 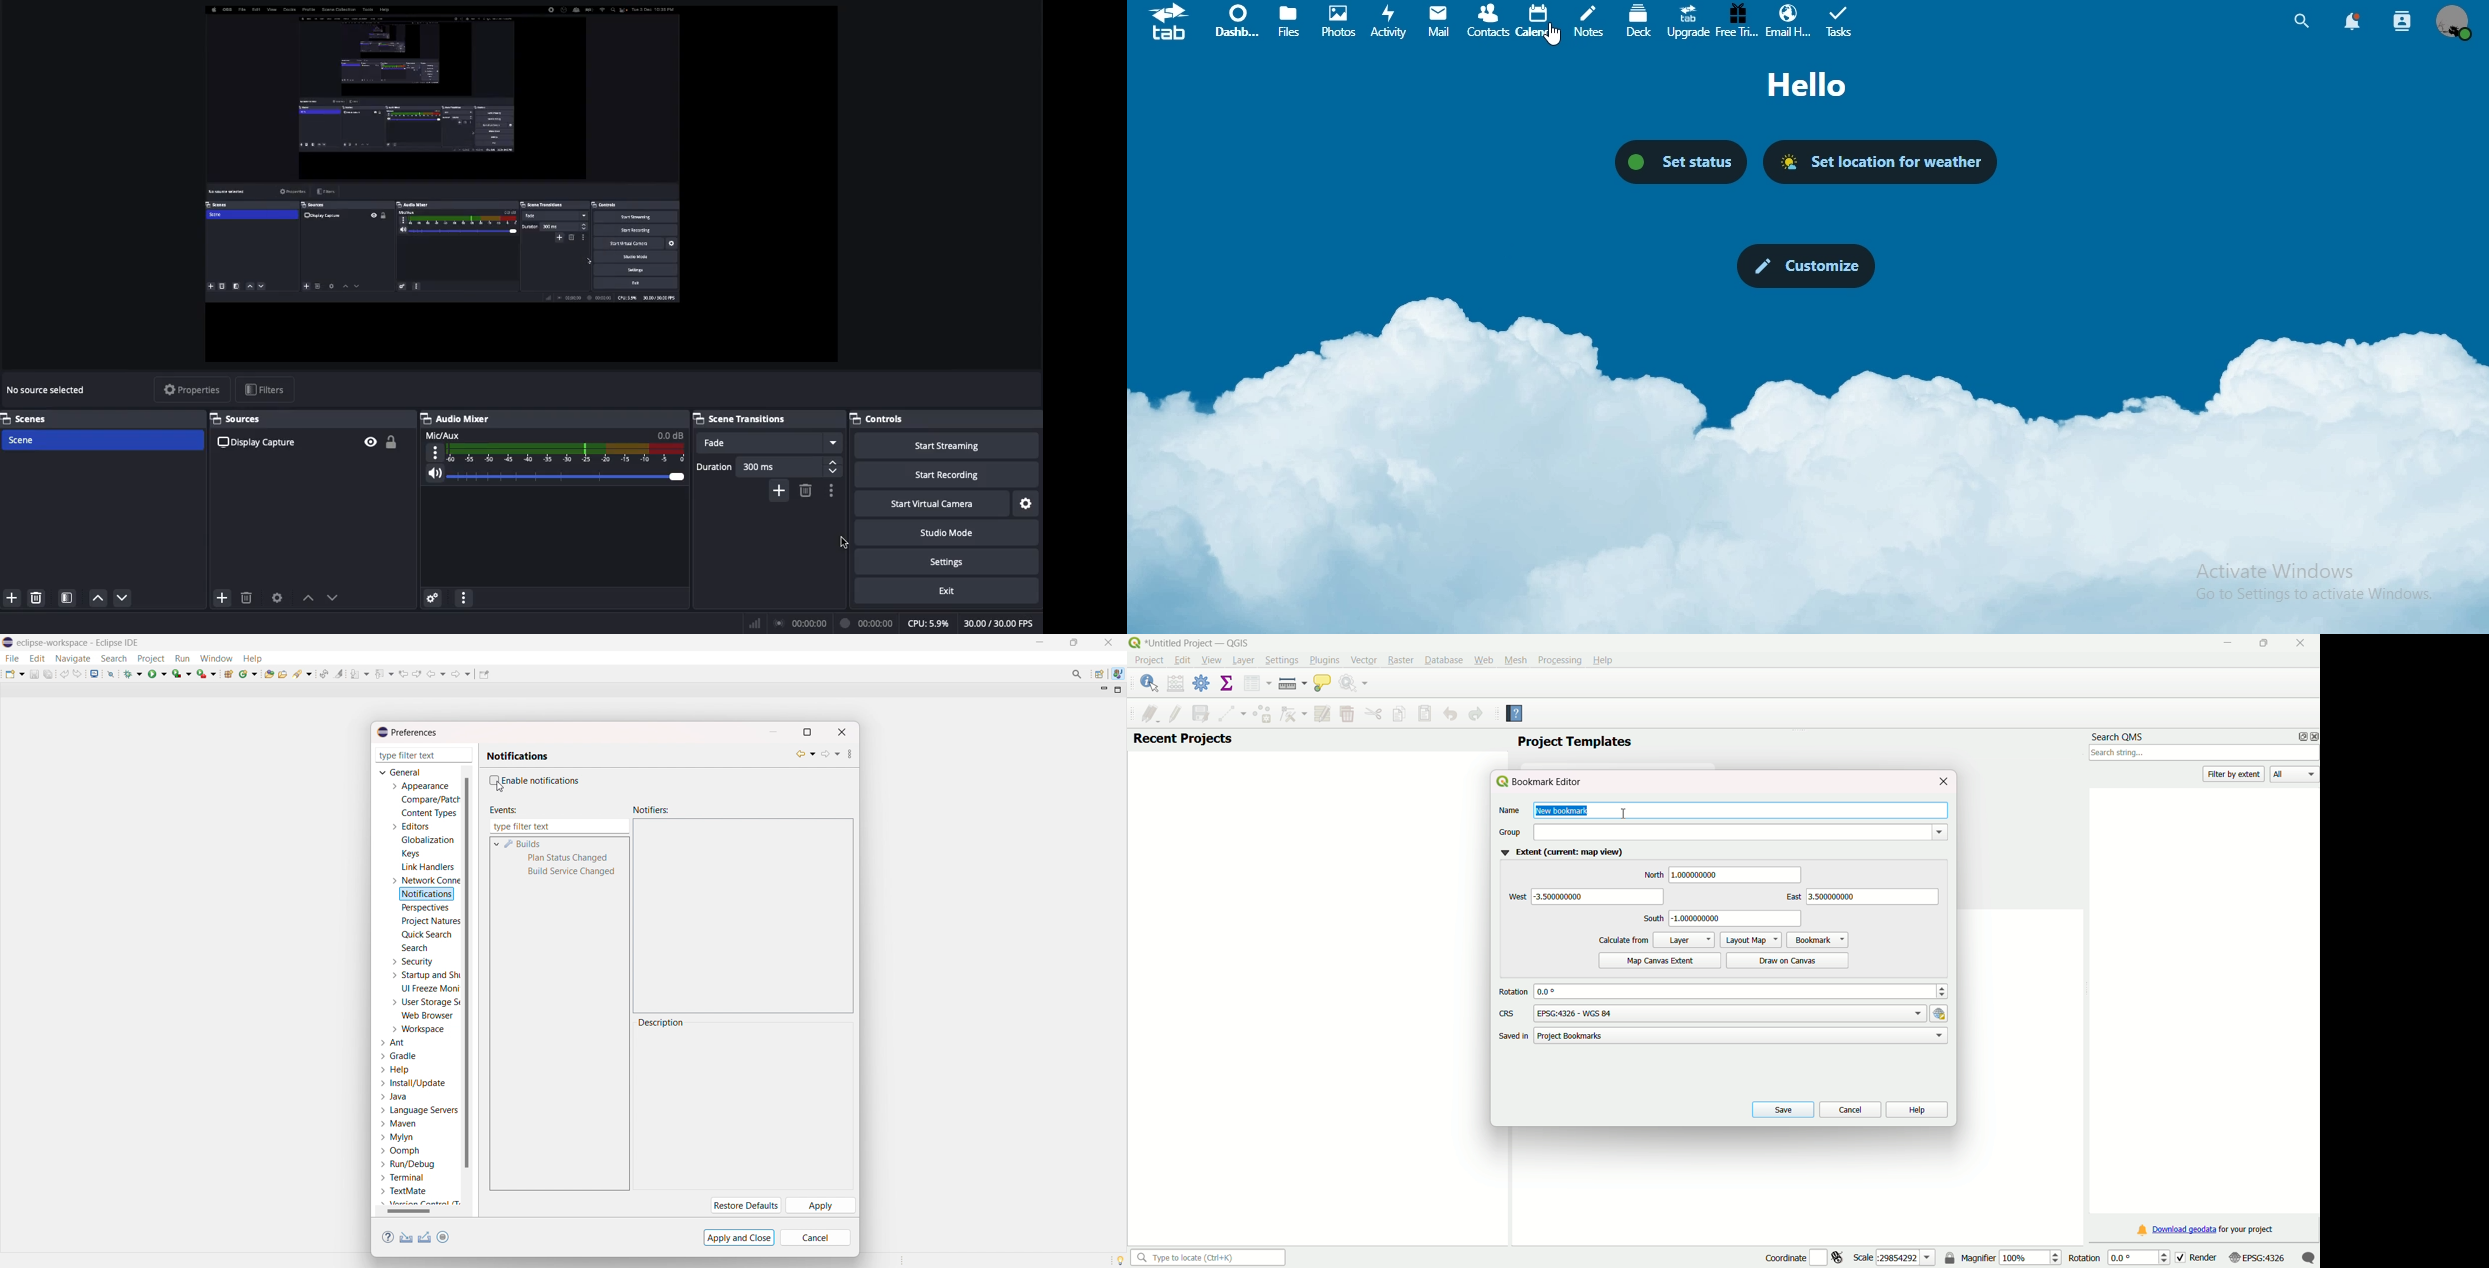 I want to click on user storage service, so click(x=423, y=1001).